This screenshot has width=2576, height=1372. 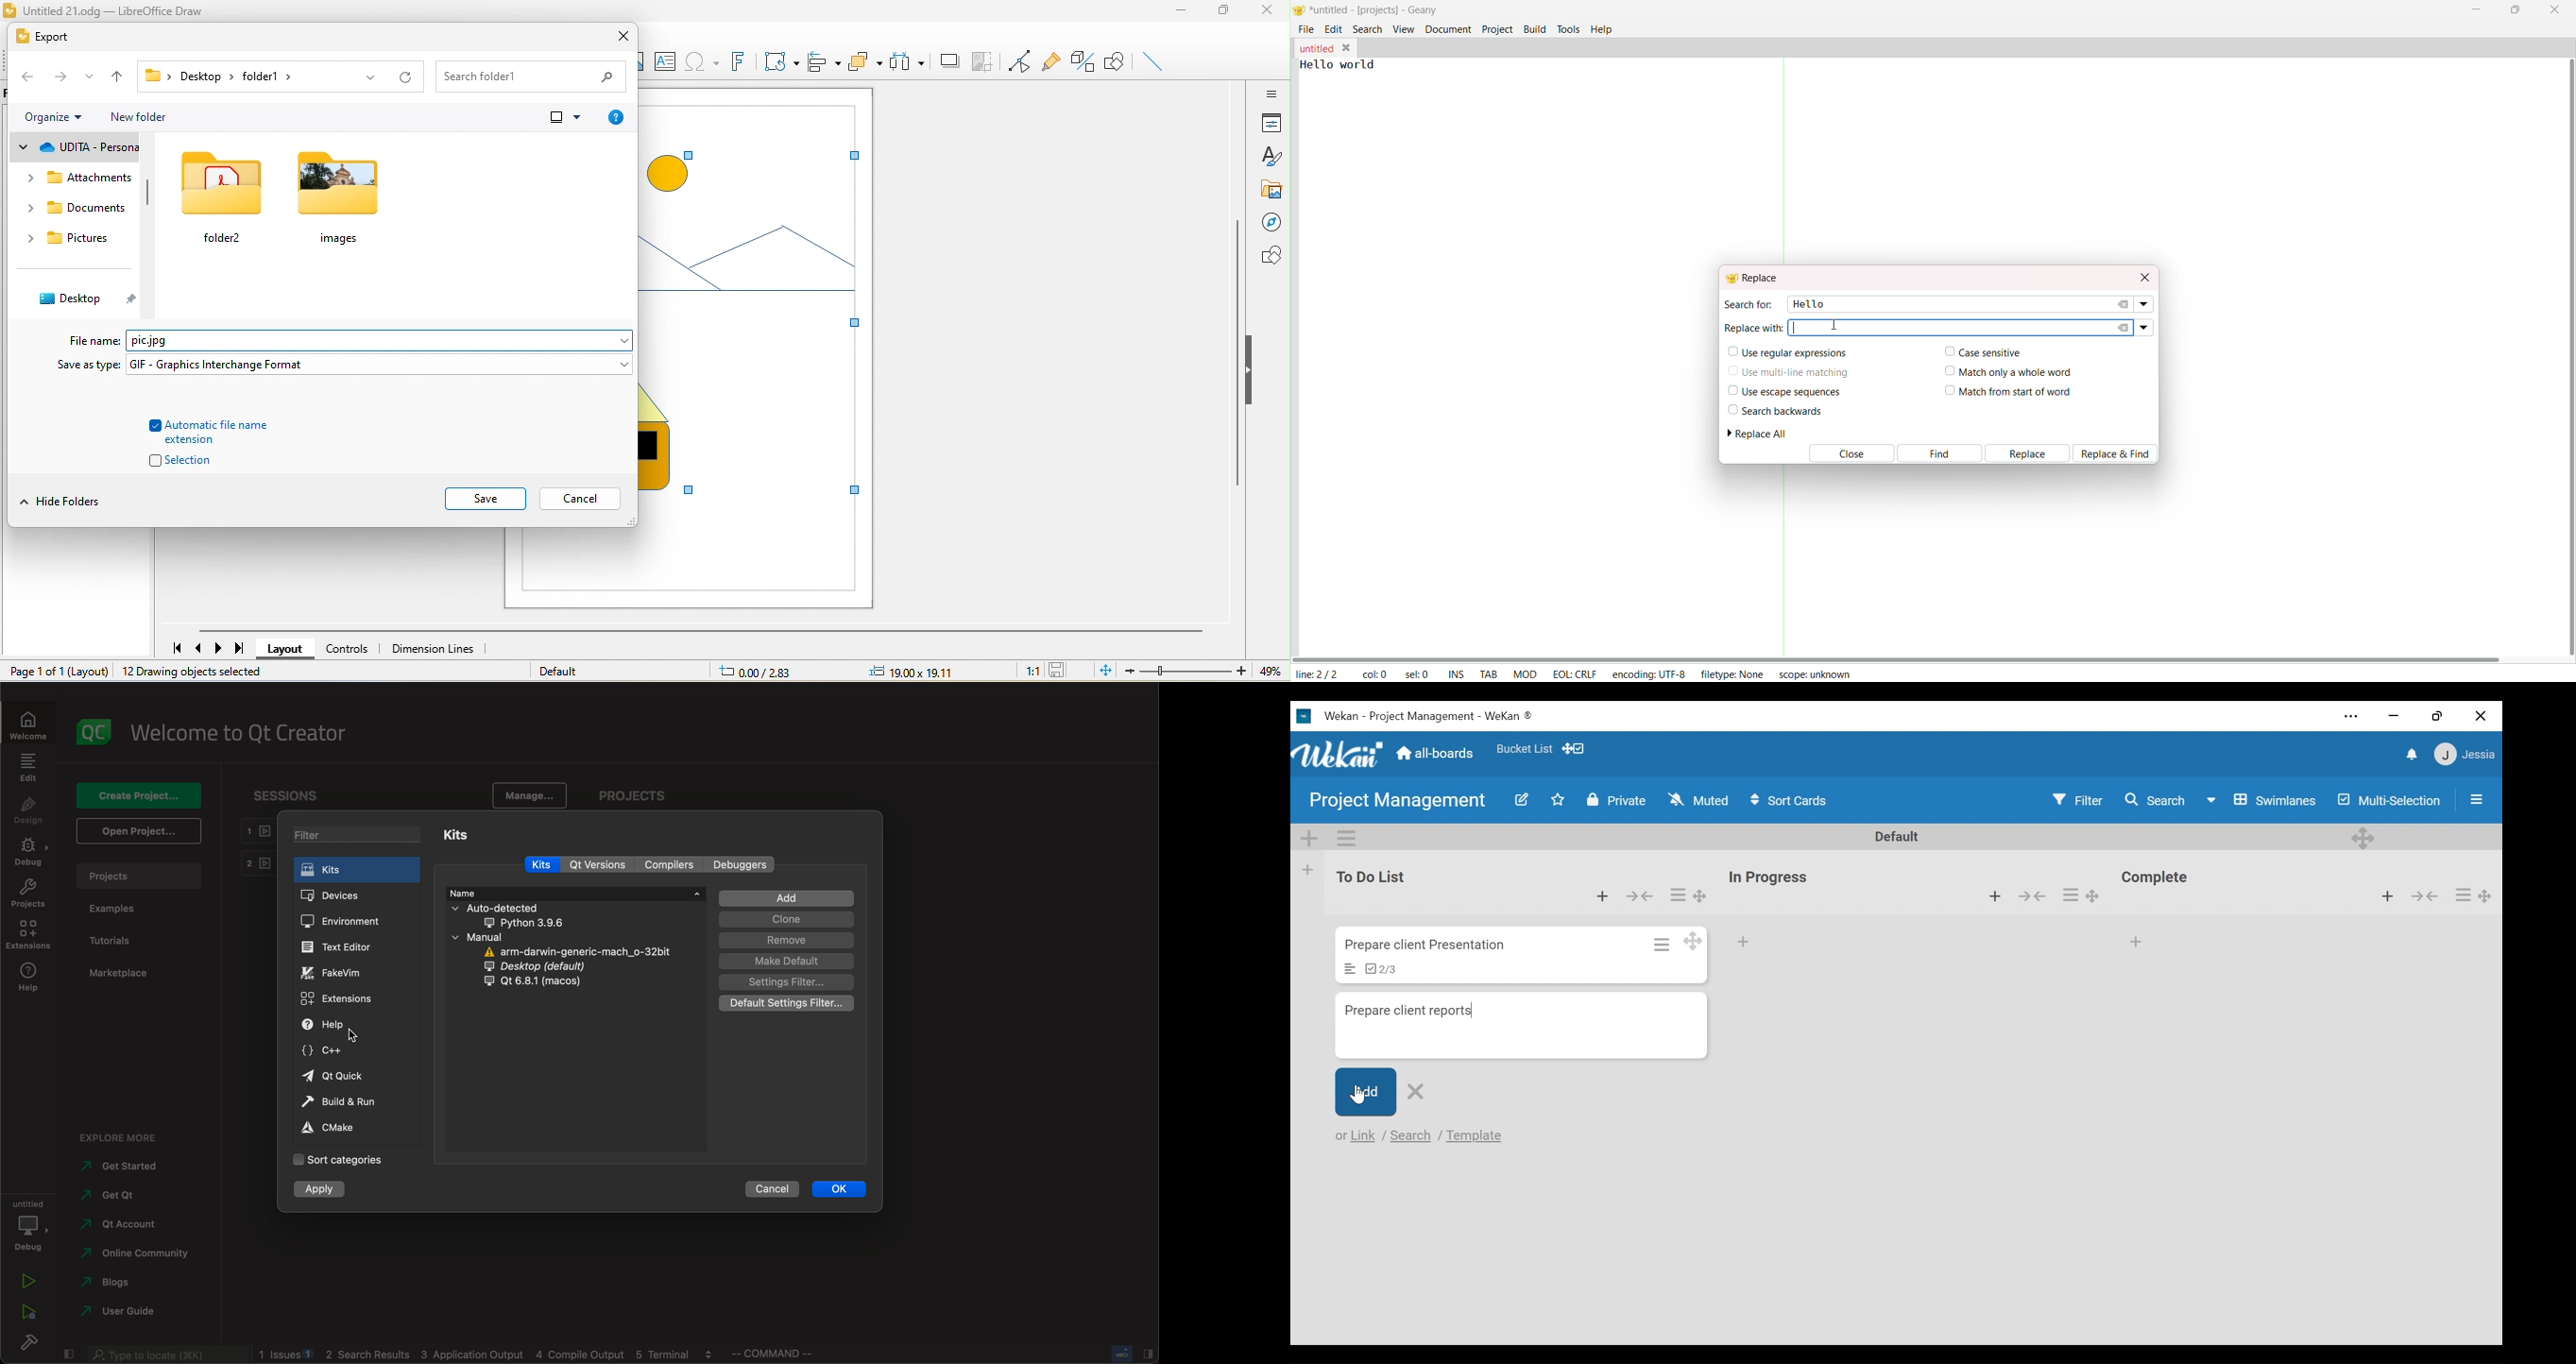 I want to click on Default, so click(x=1898, y=837).